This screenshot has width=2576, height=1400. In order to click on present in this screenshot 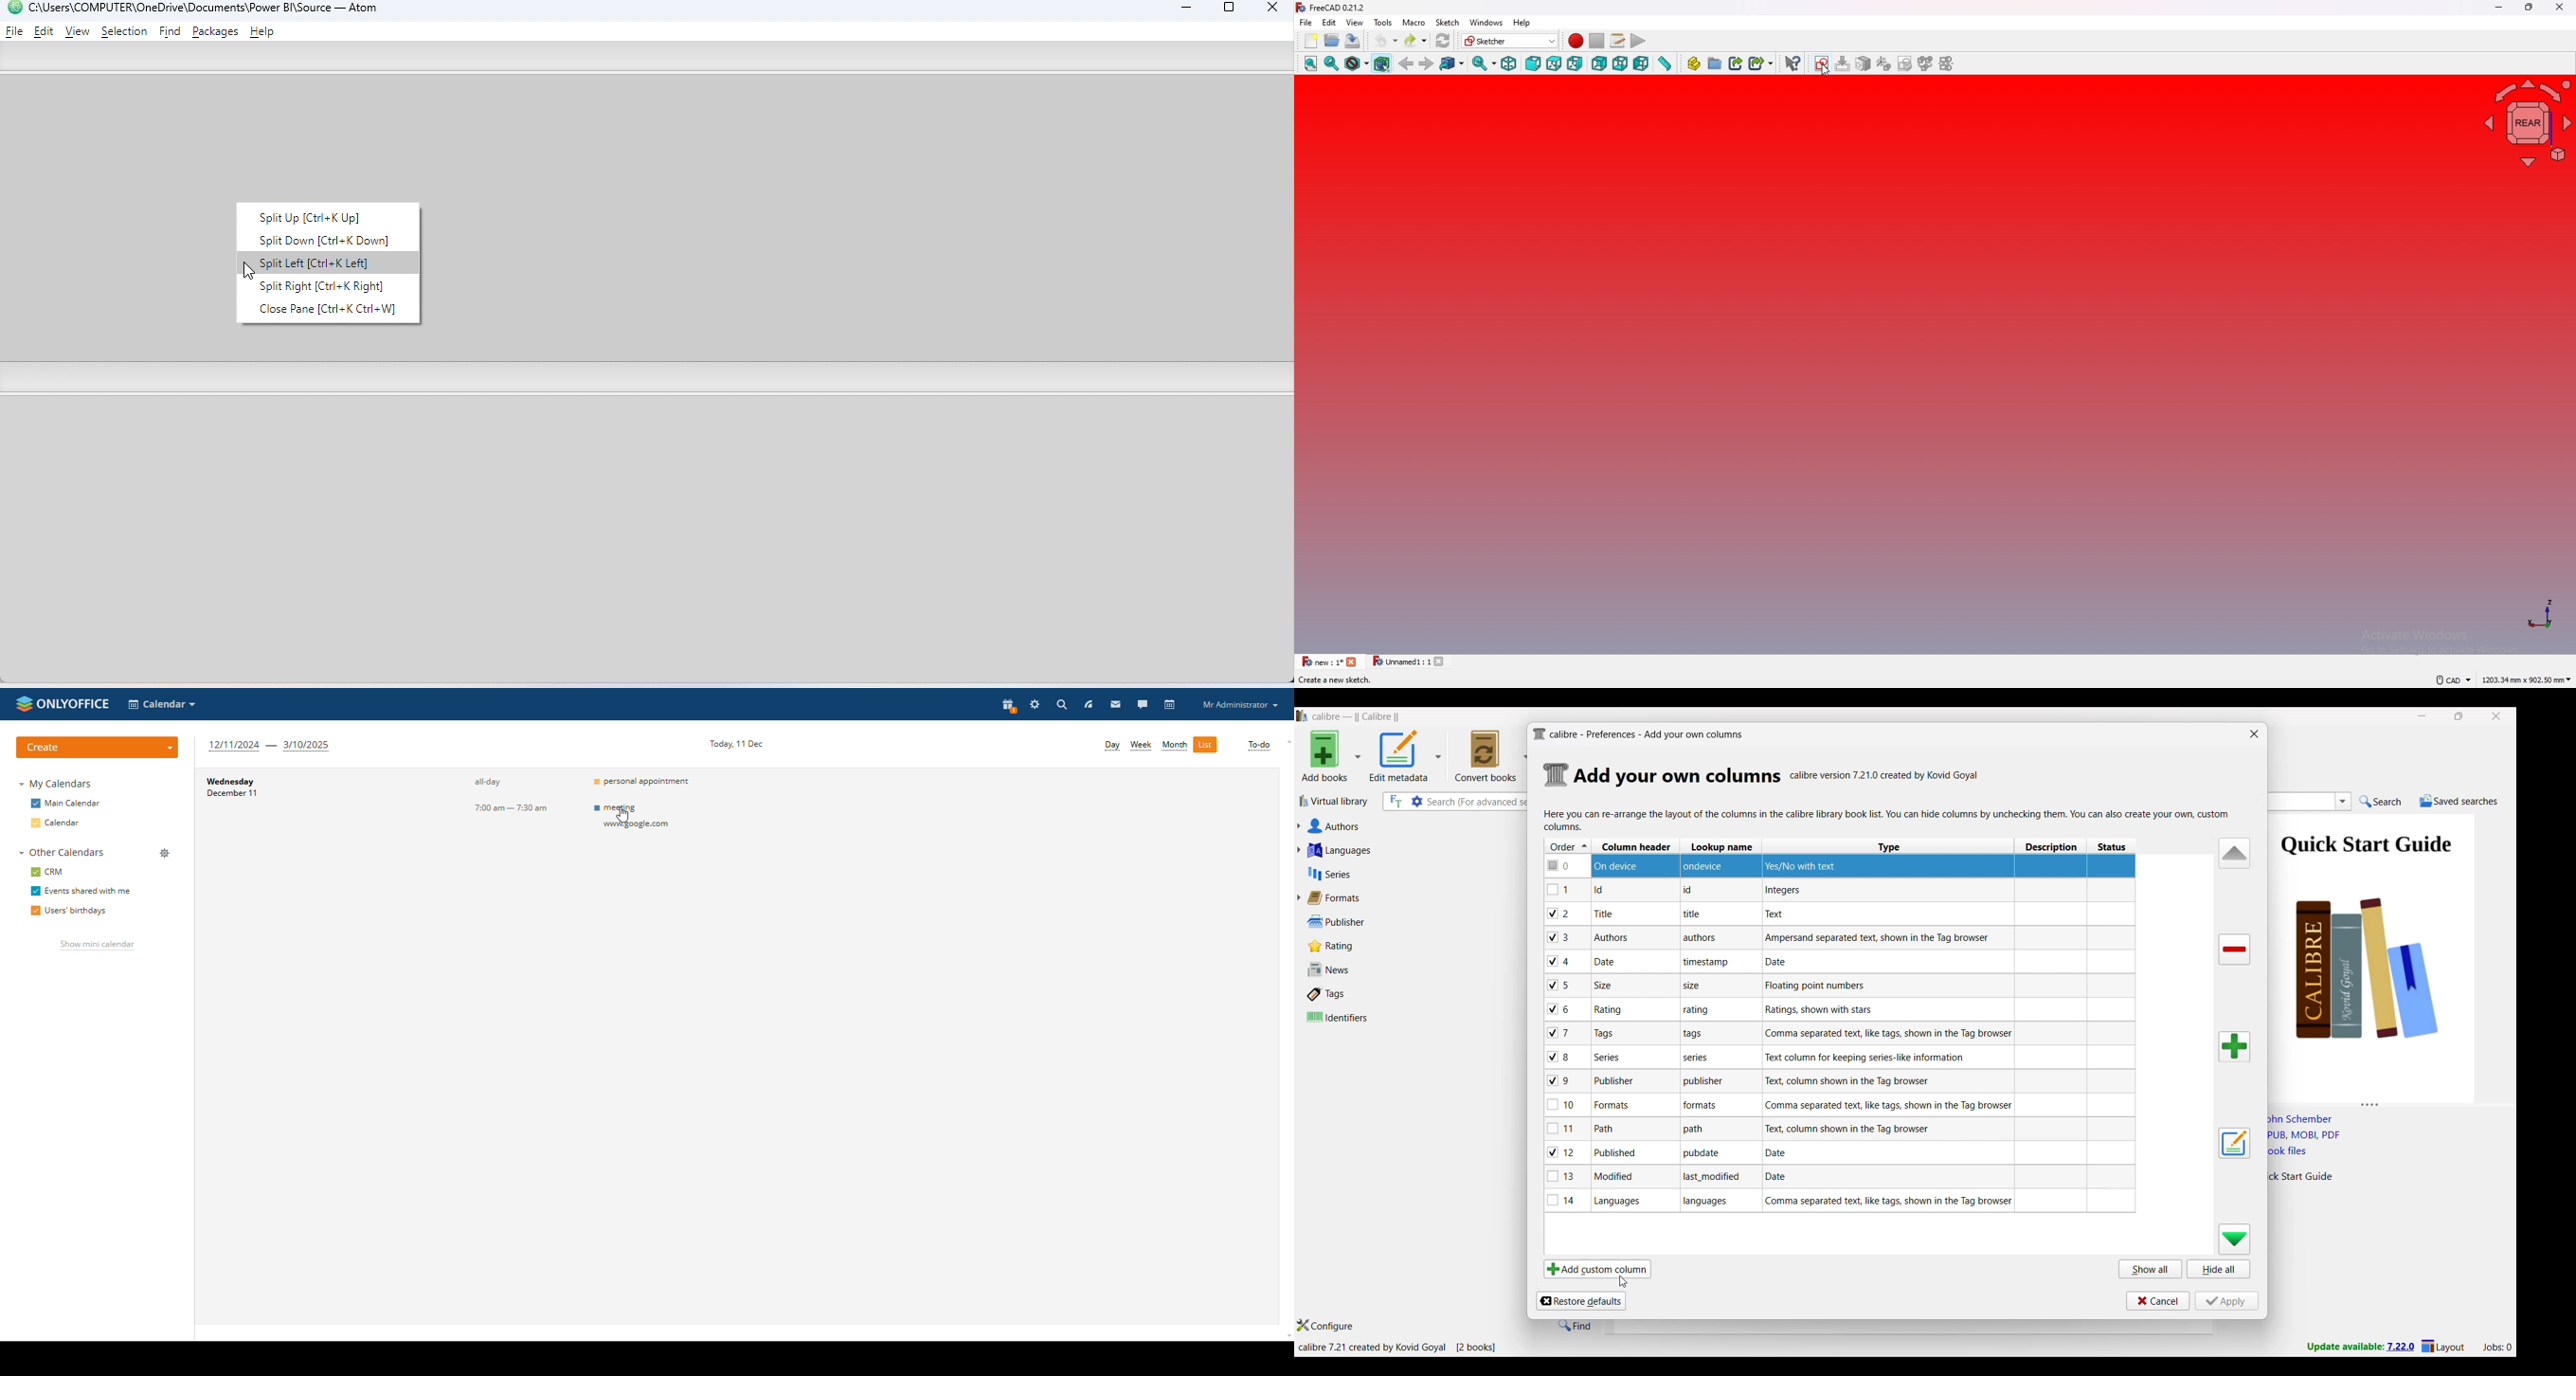, I will do `click(1007, 706)`.